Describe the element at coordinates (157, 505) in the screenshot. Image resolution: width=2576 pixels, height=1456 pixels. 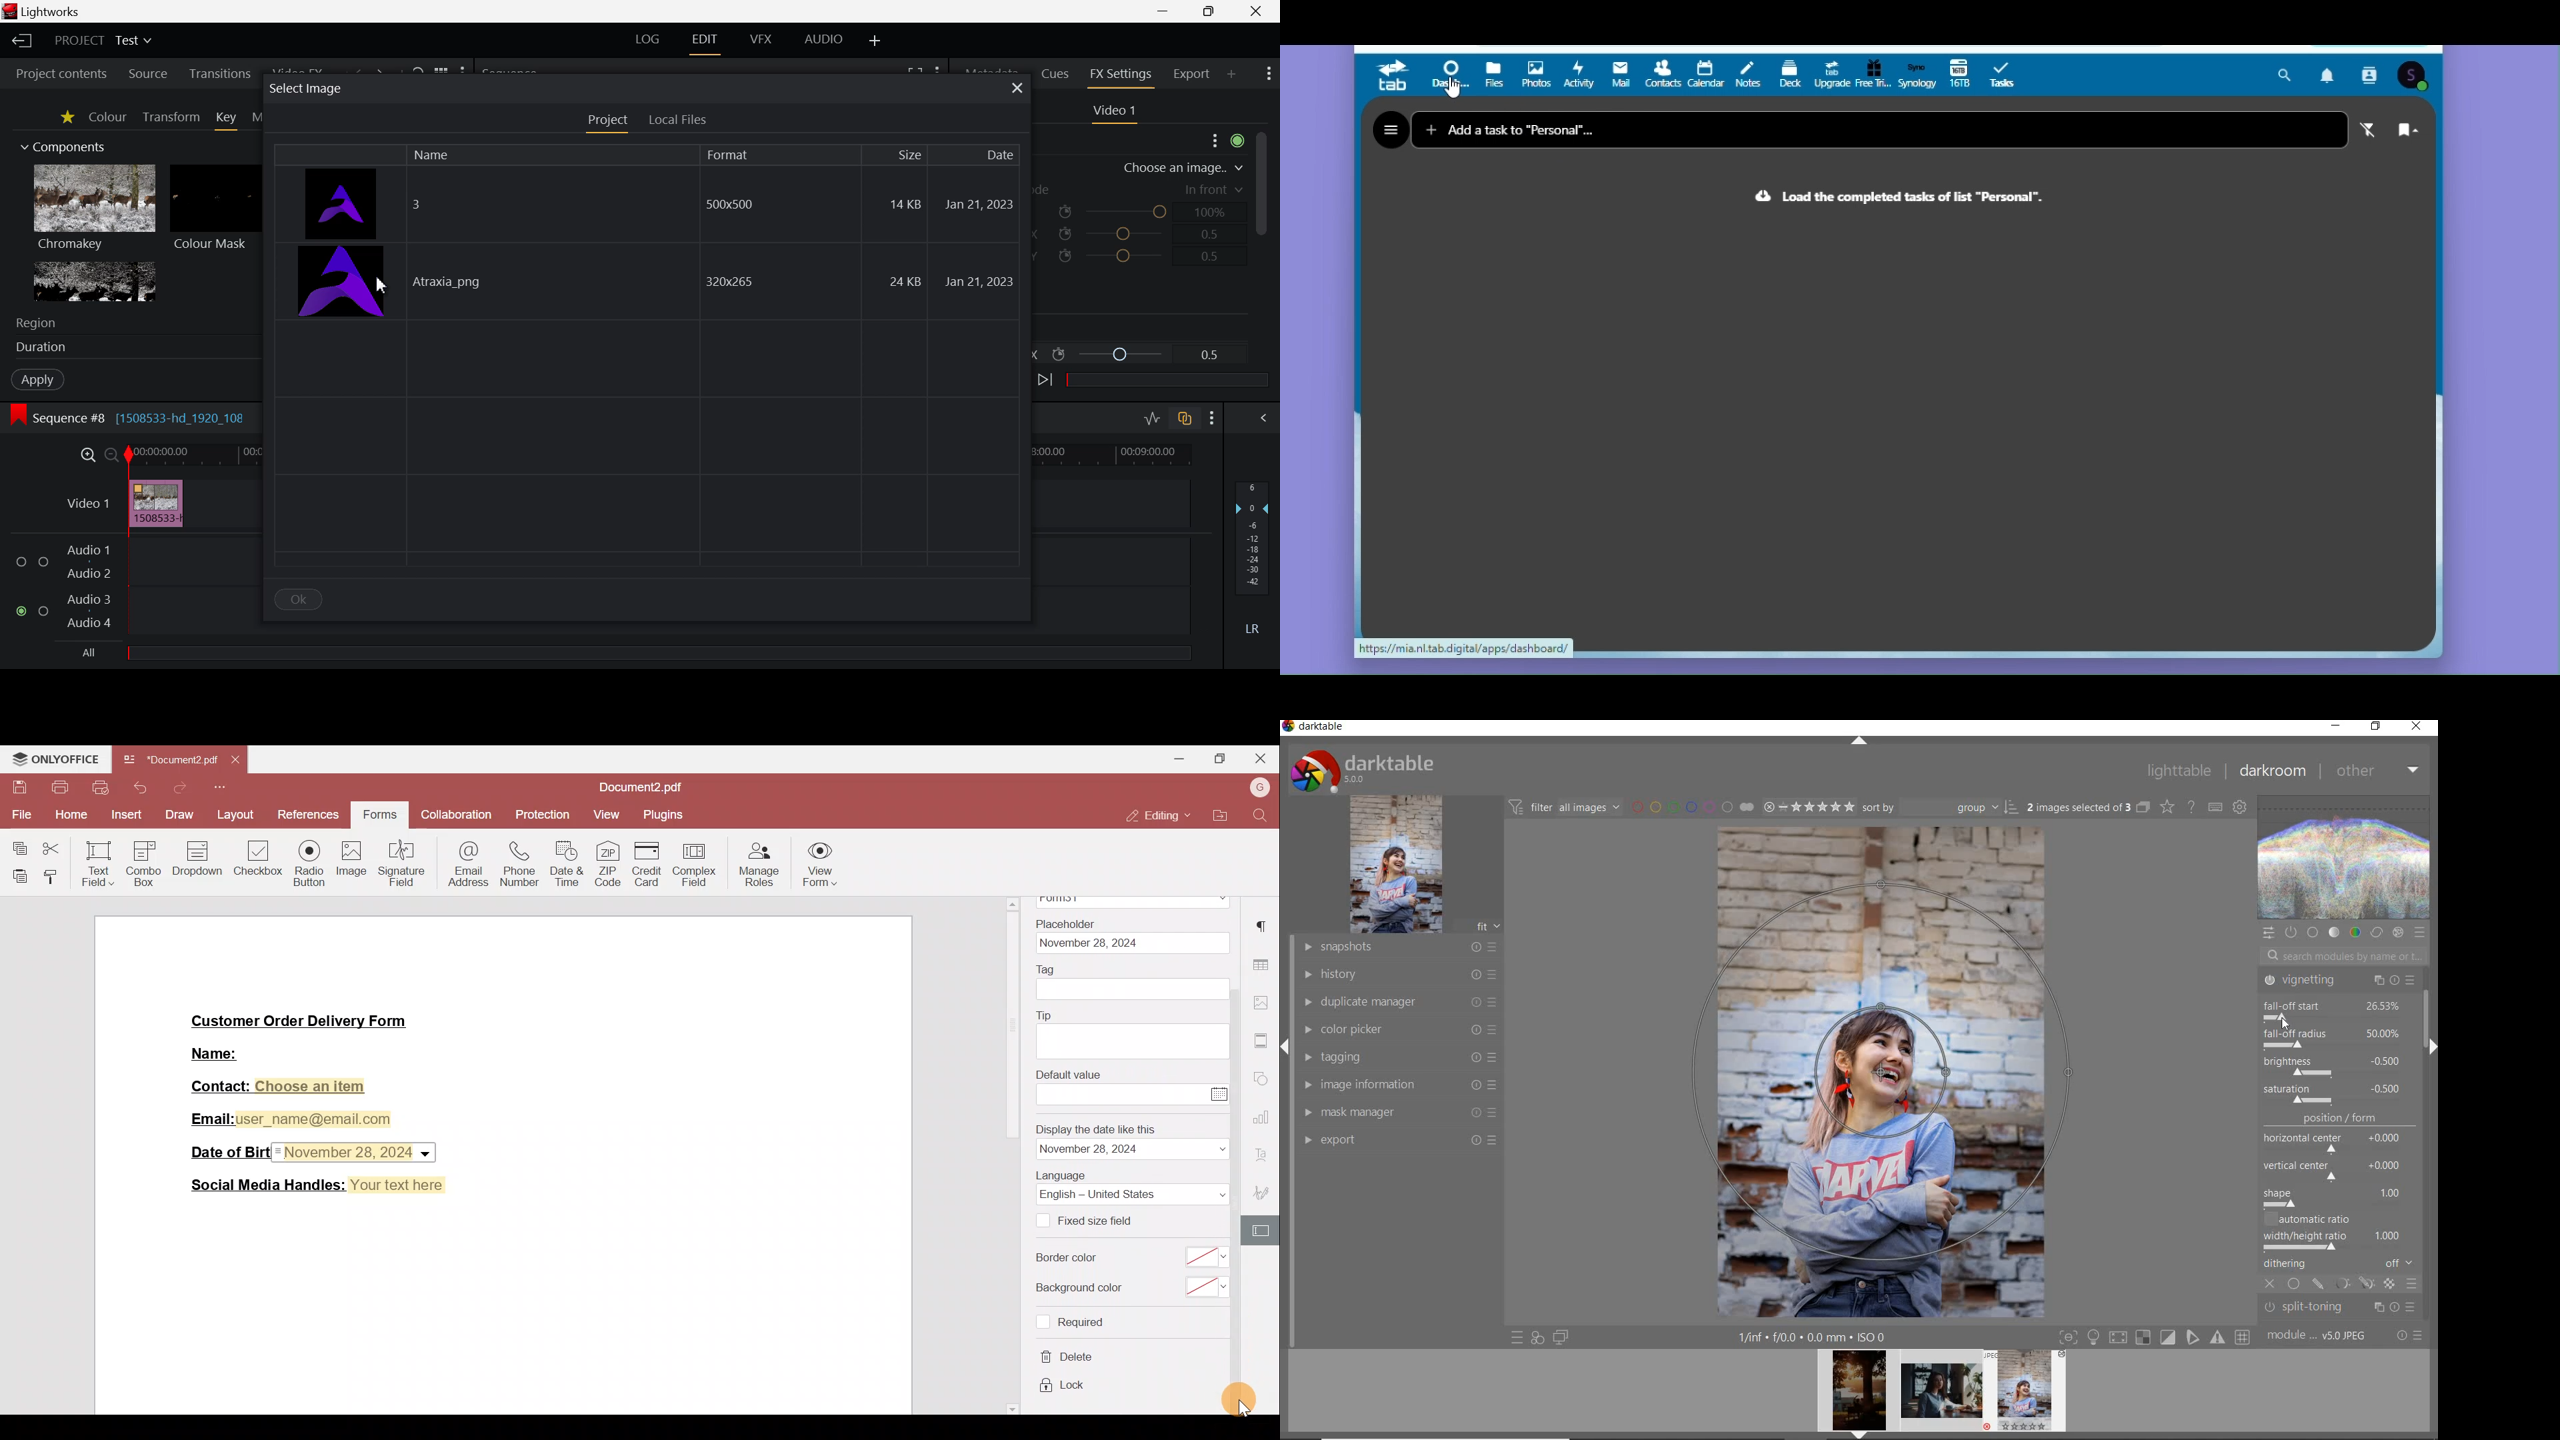
I see `Inserted Video Clip` at that location.